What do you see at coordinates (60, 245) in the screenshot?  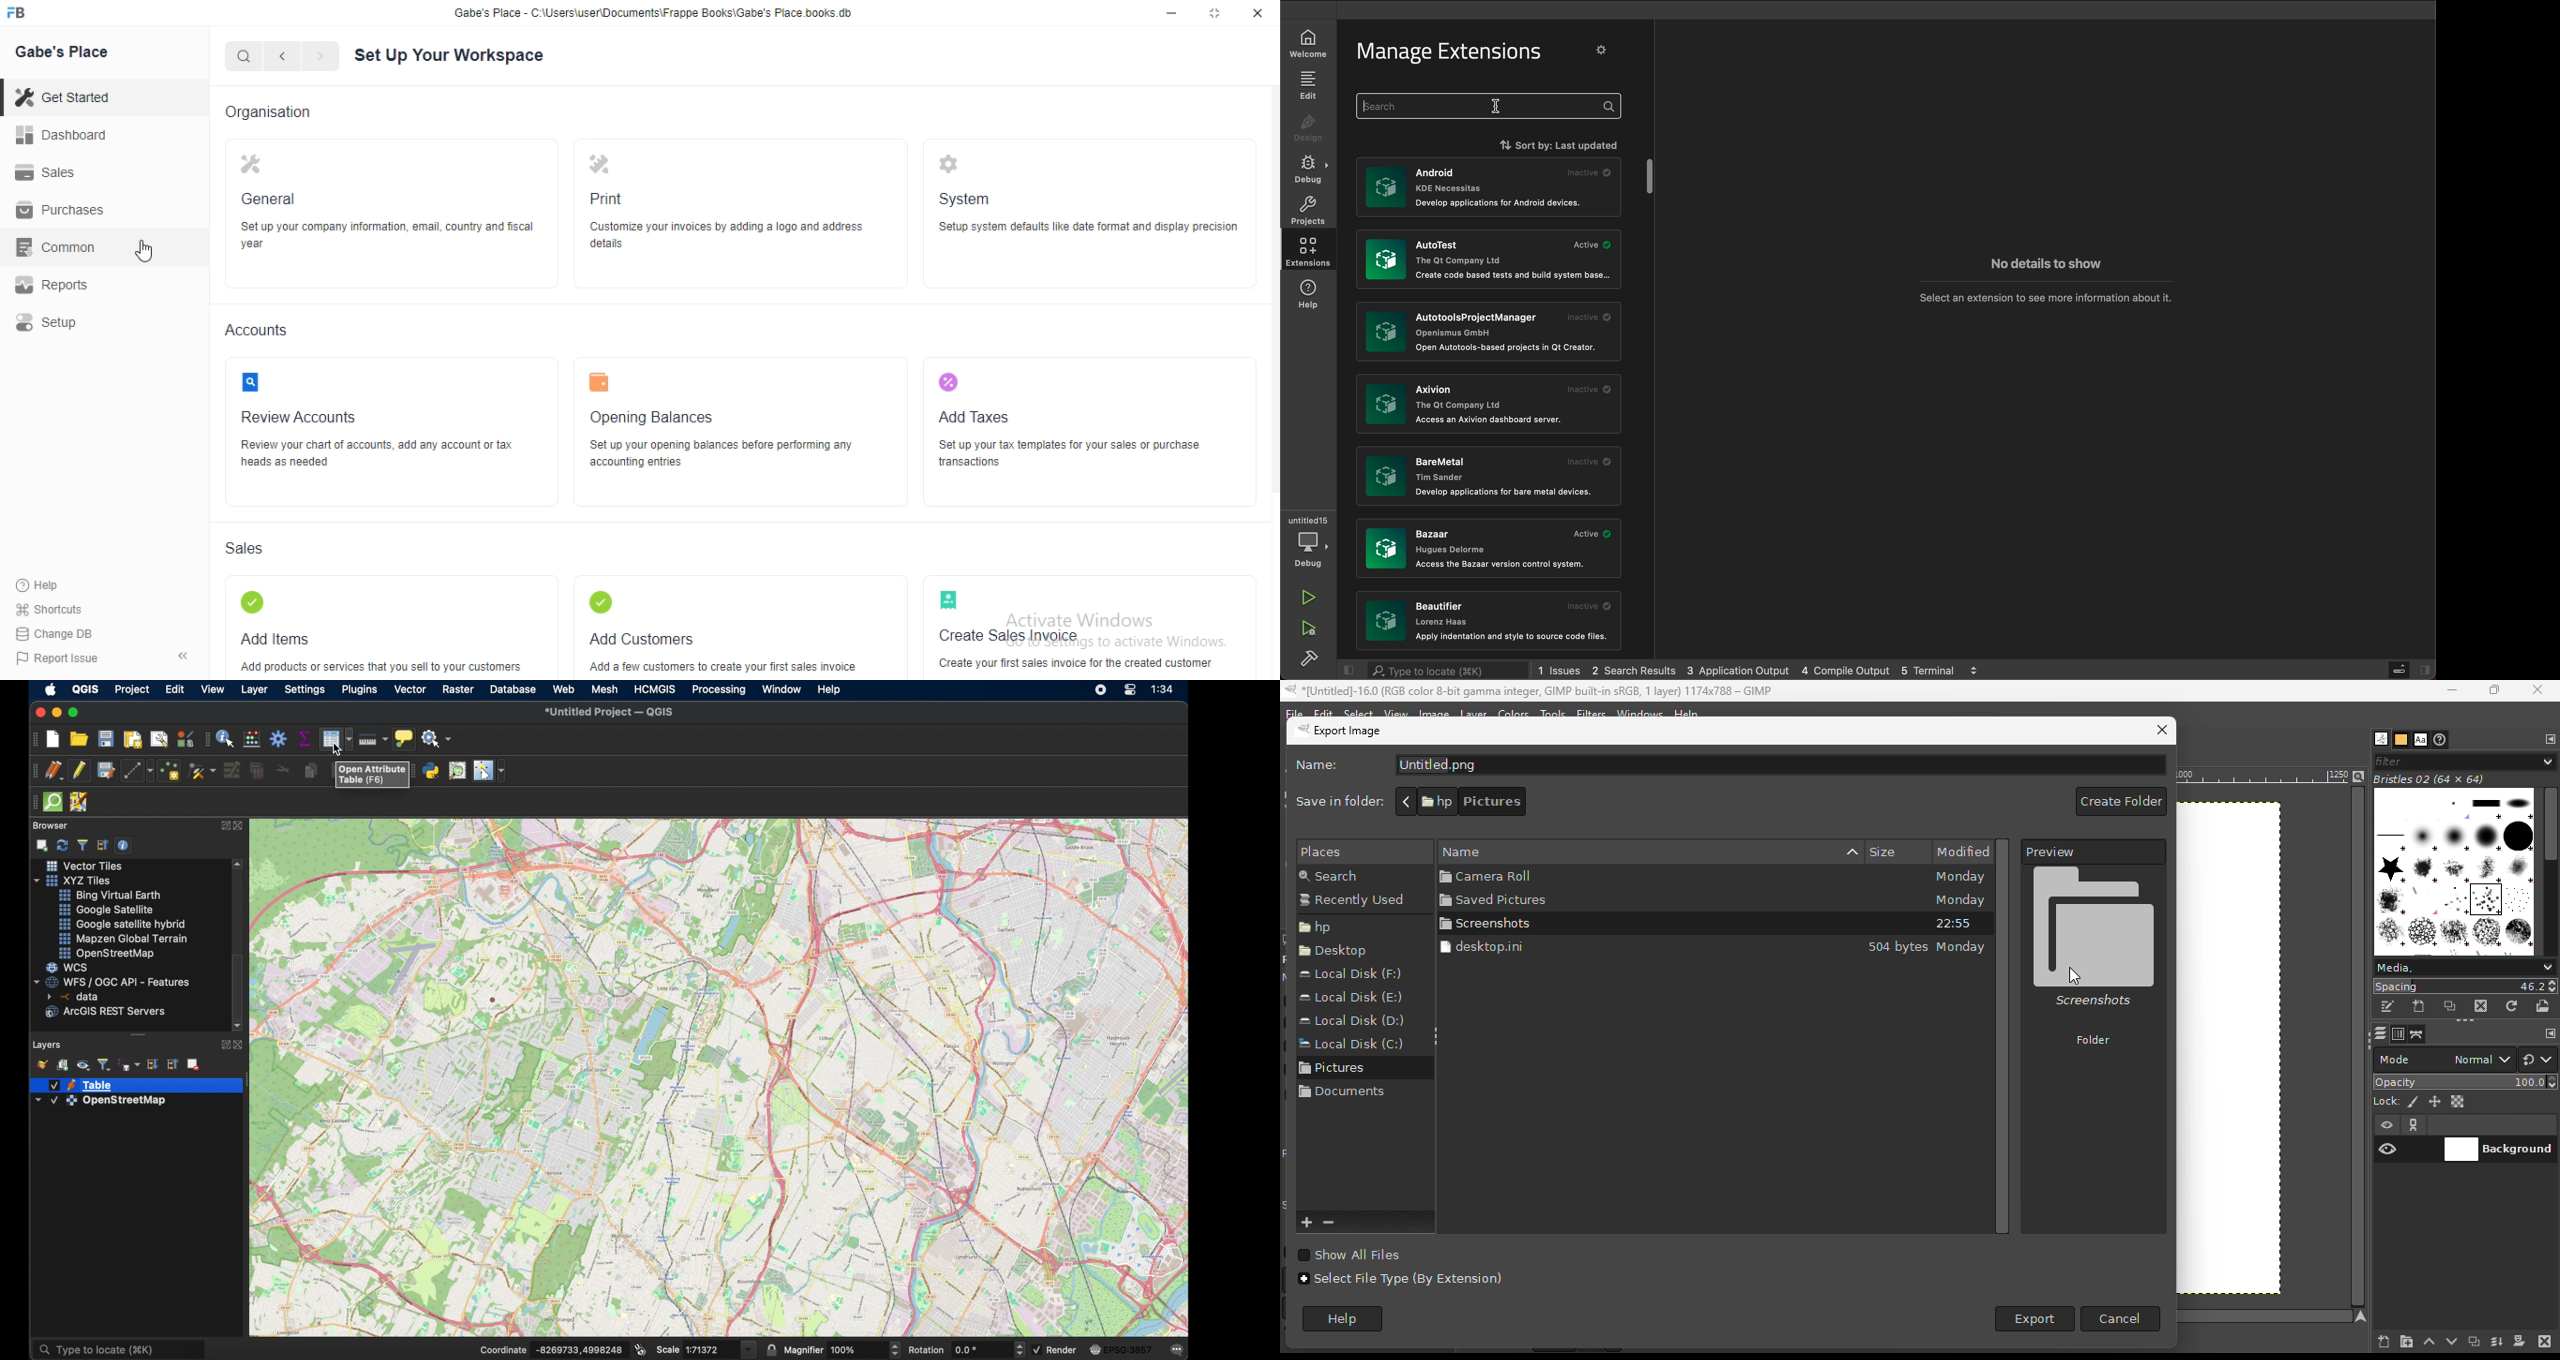 I see `Common` at bounding box center [60, 245].